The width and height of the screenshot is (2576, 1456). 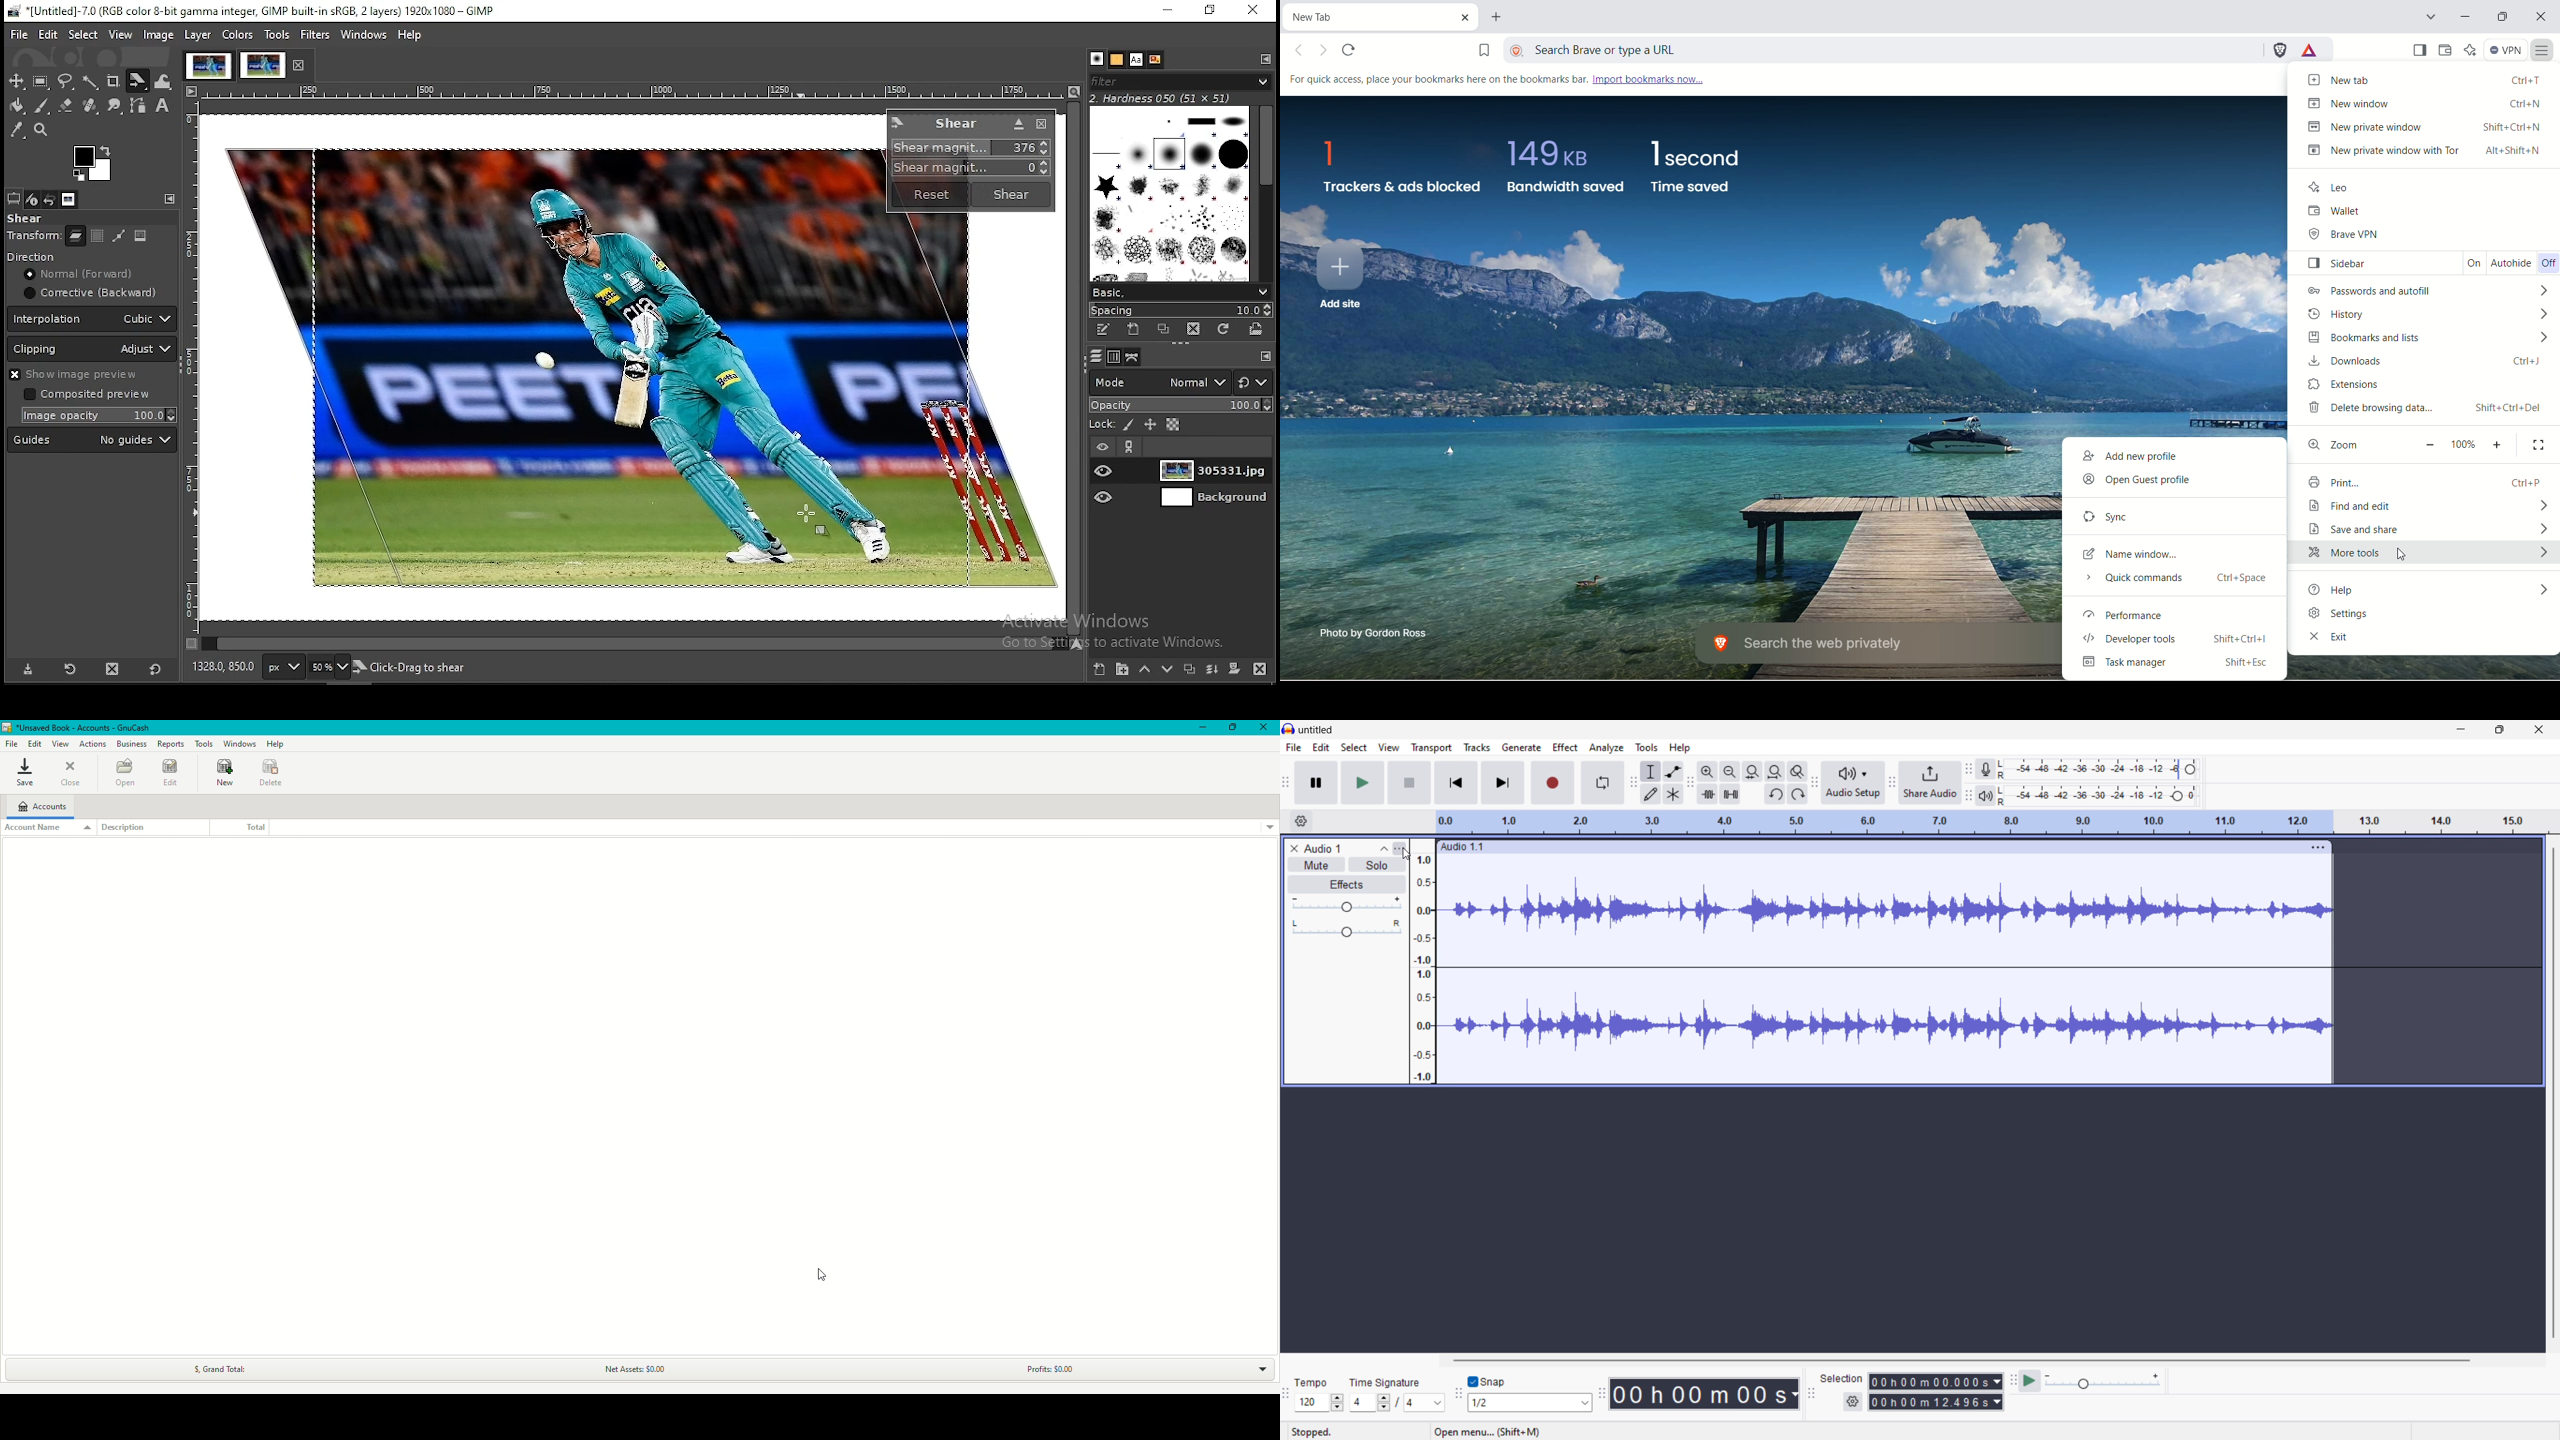 I want to click on Edit, so click(x=35, y=743).